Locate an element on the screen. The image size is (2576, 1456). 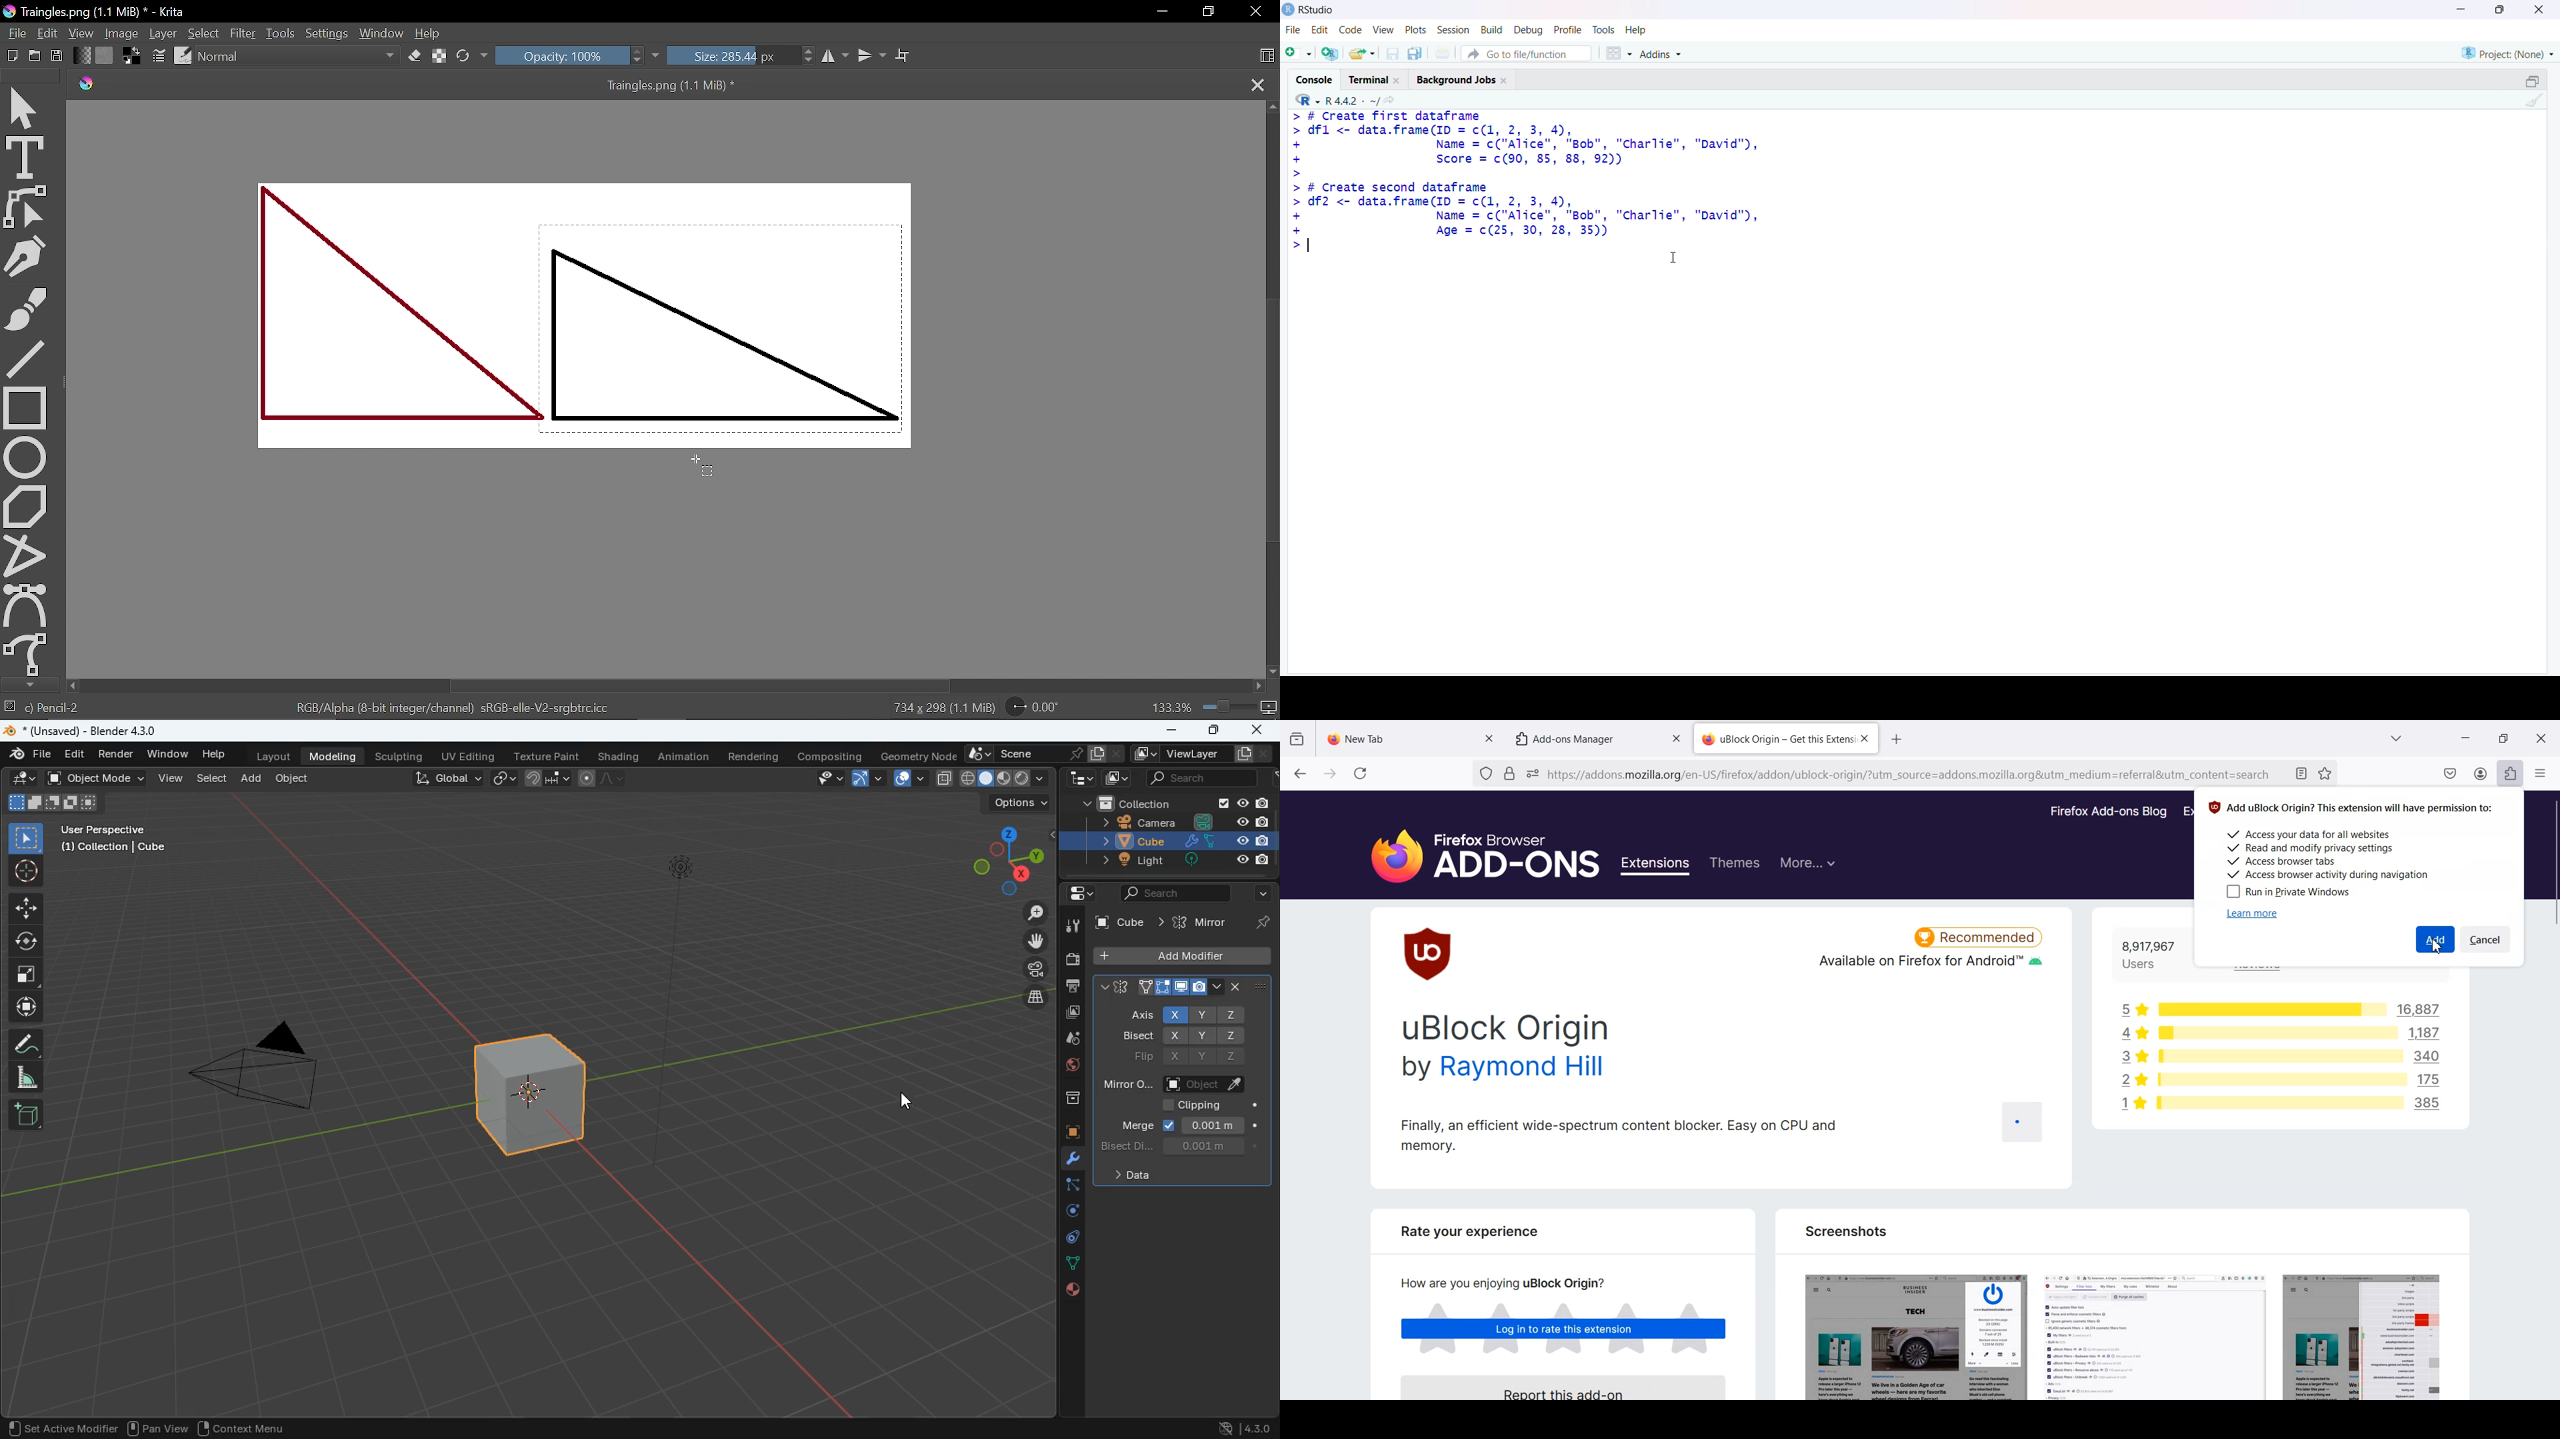
compositing is located at coordinates (831, 756).